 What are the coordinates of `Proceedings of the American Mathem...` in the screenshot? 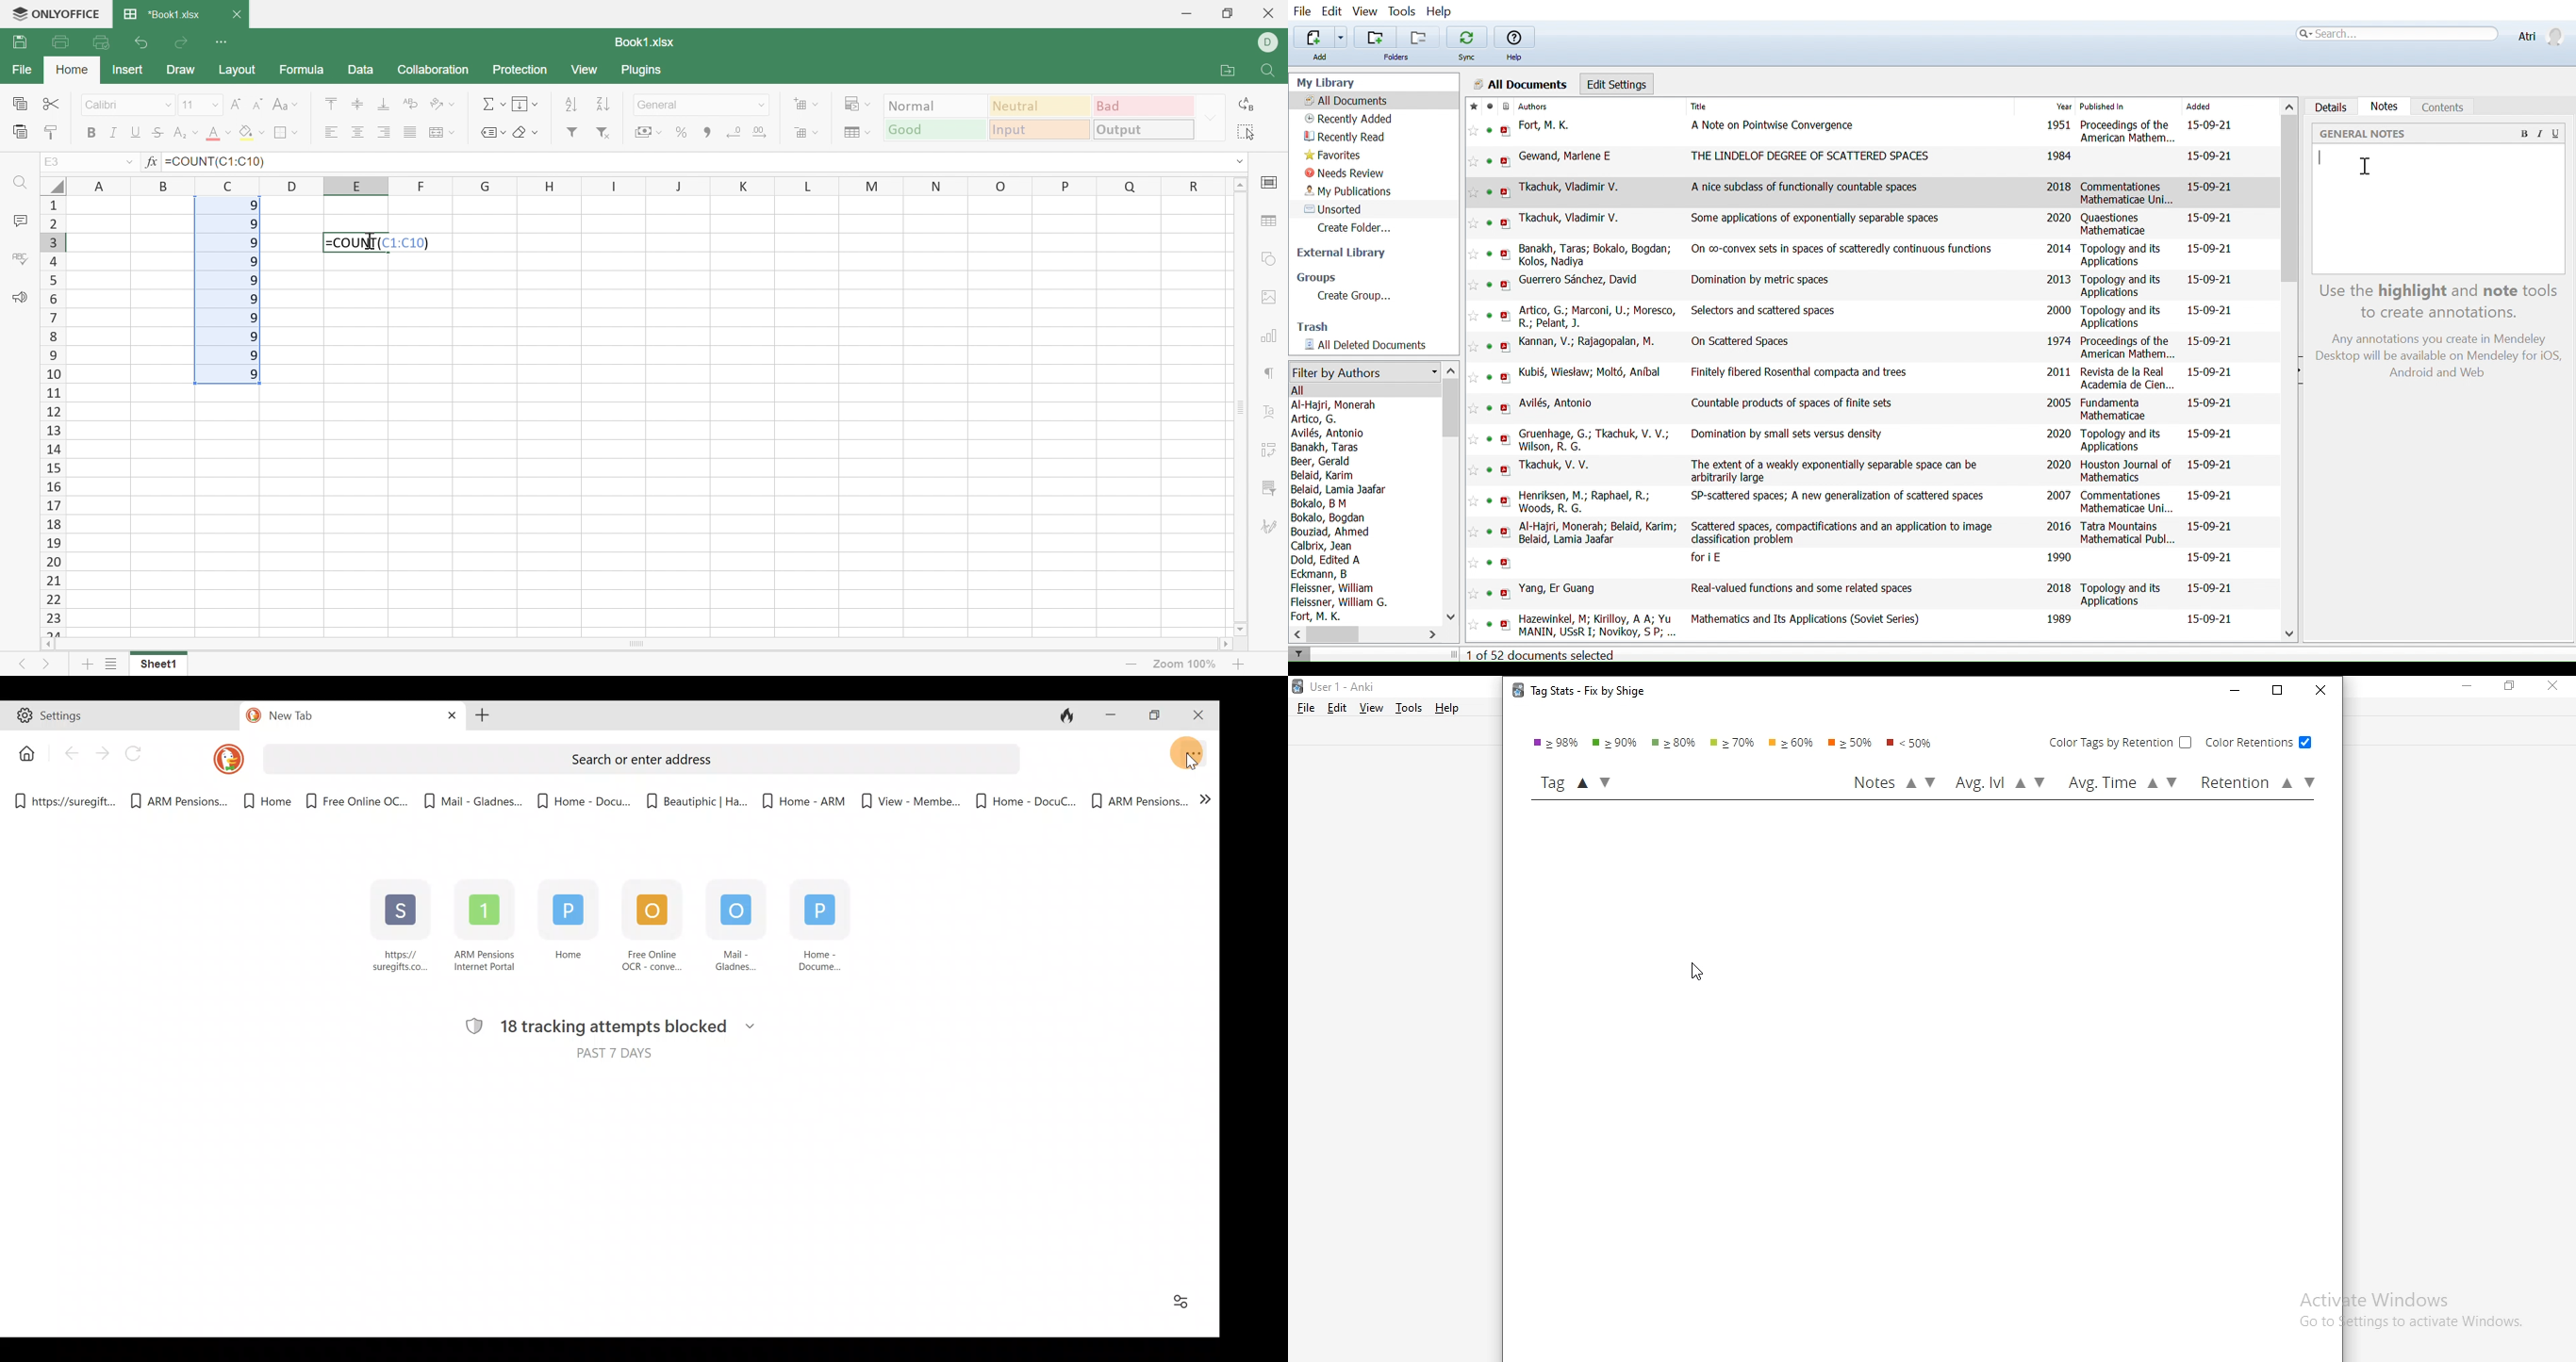 It's located at (2128, 132).